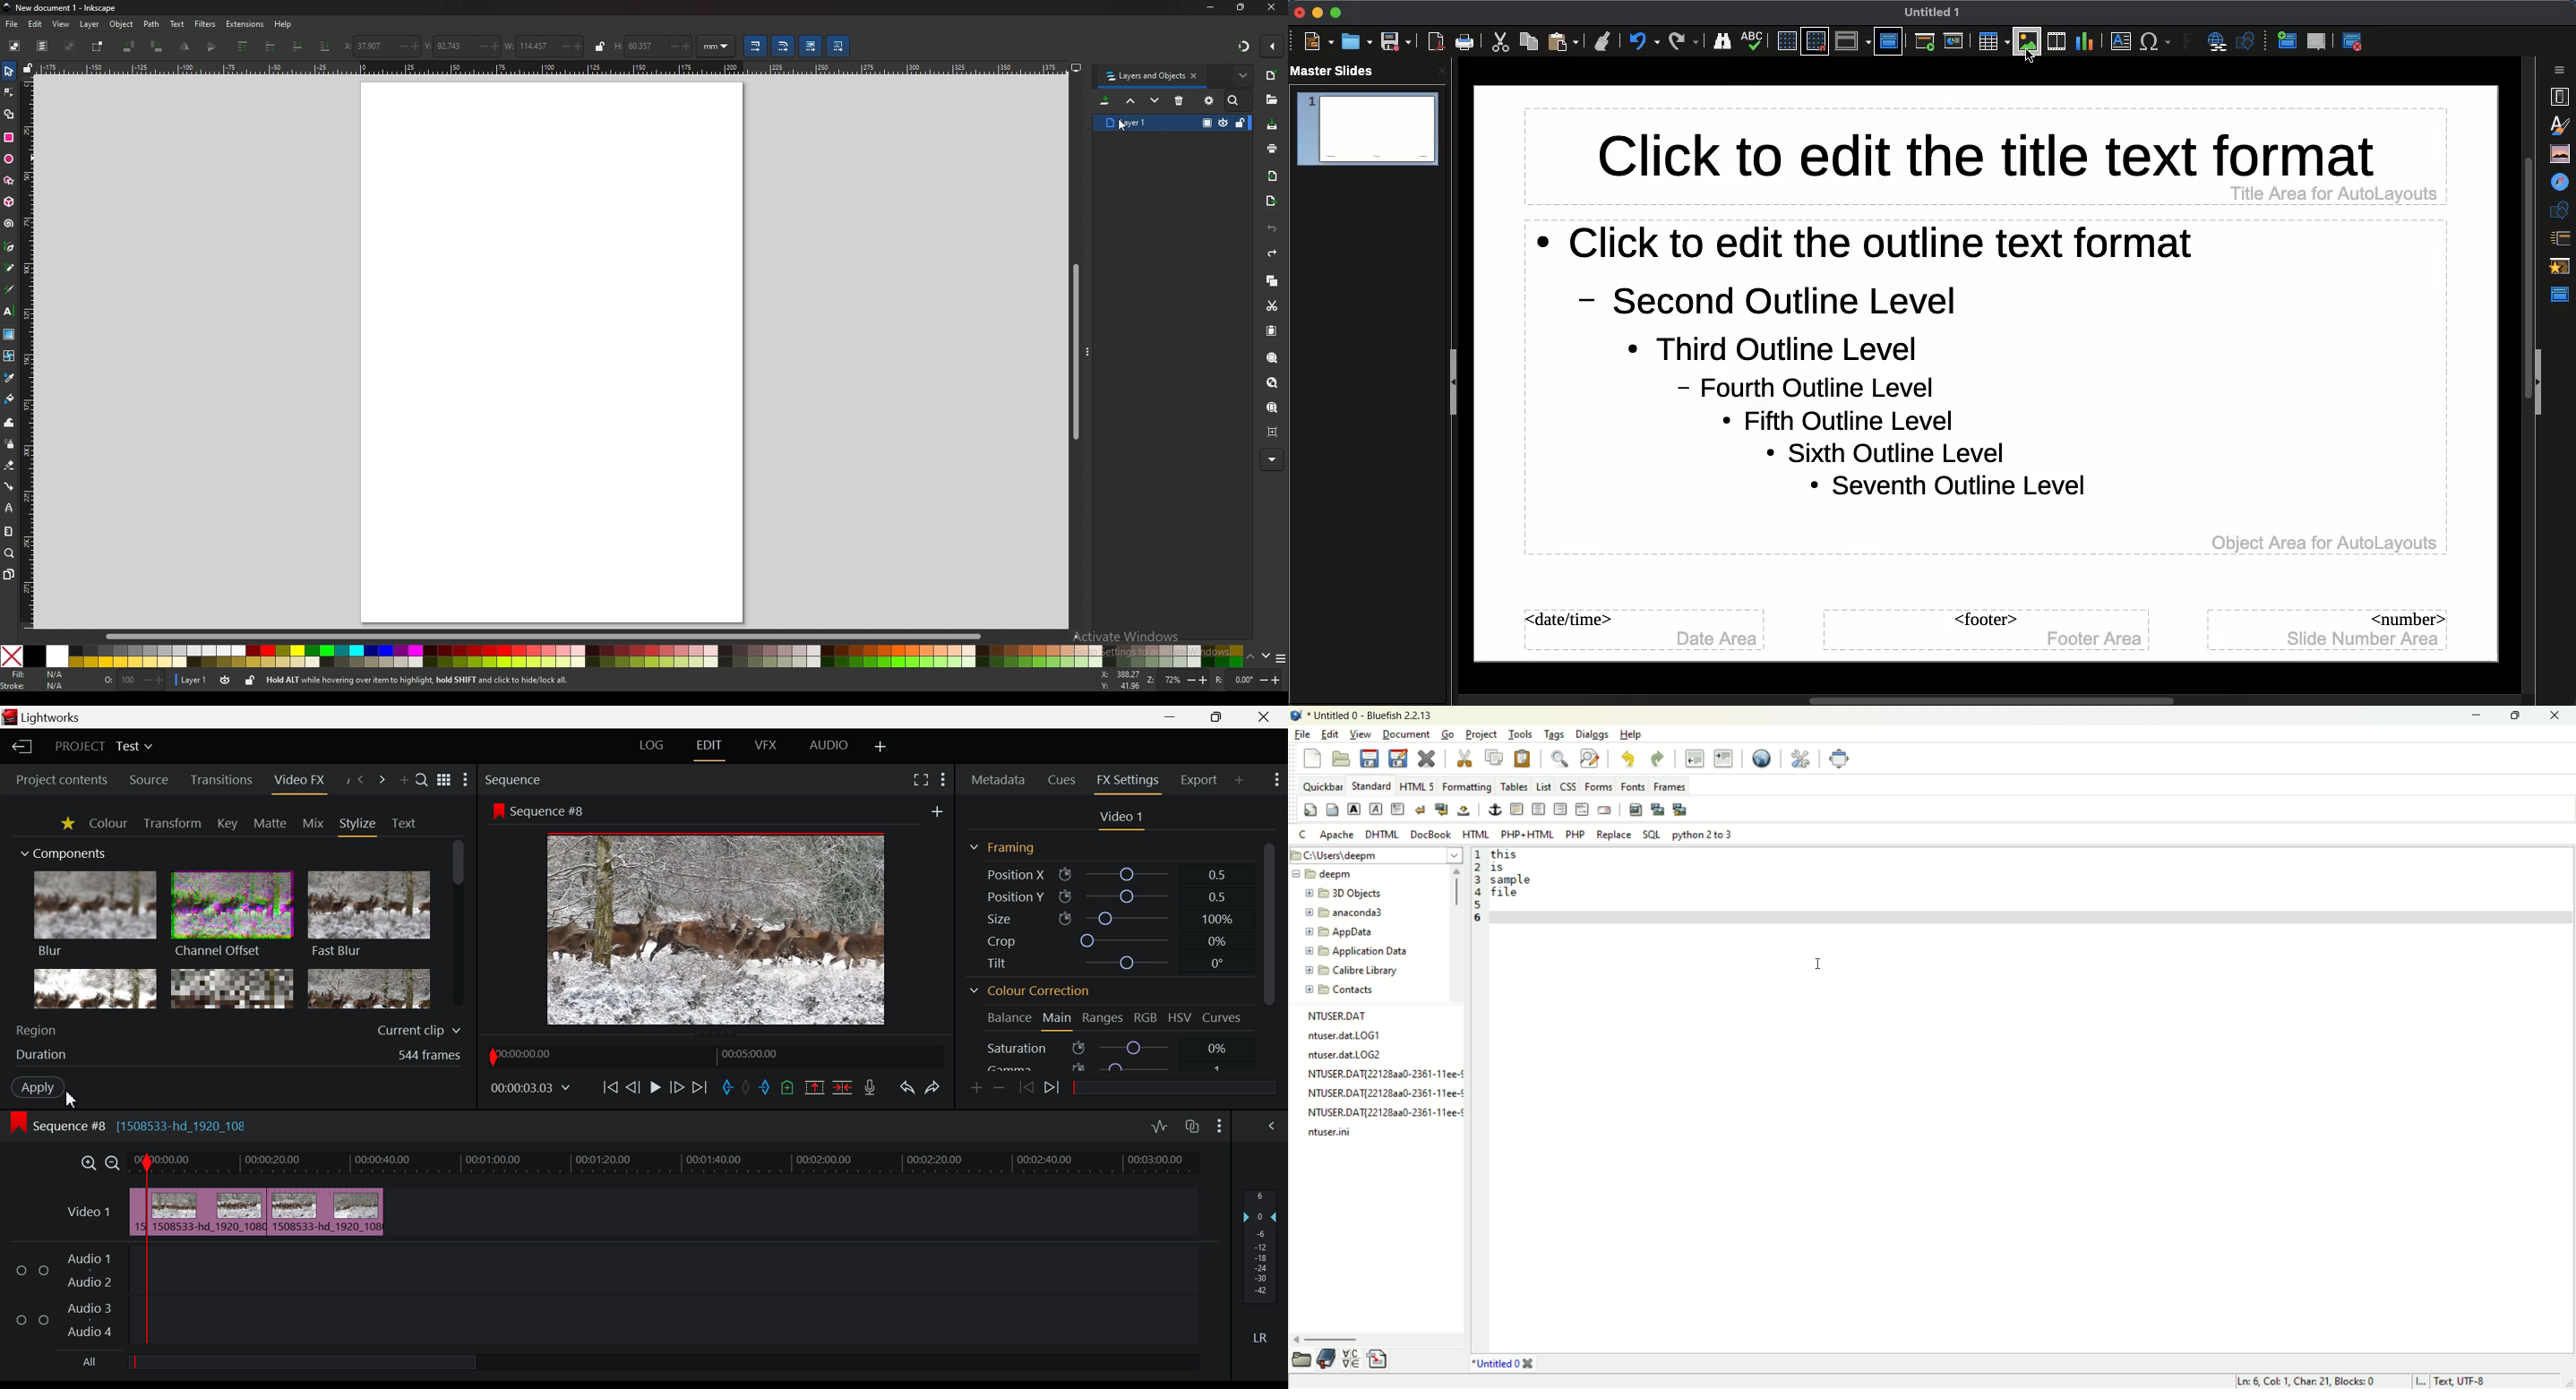 This screenshot has height=1400, width=2576. What do you see at coordinates (1275, 781) in the screenshot?
I see `Show Settings` at bounding box center [1275, 781].